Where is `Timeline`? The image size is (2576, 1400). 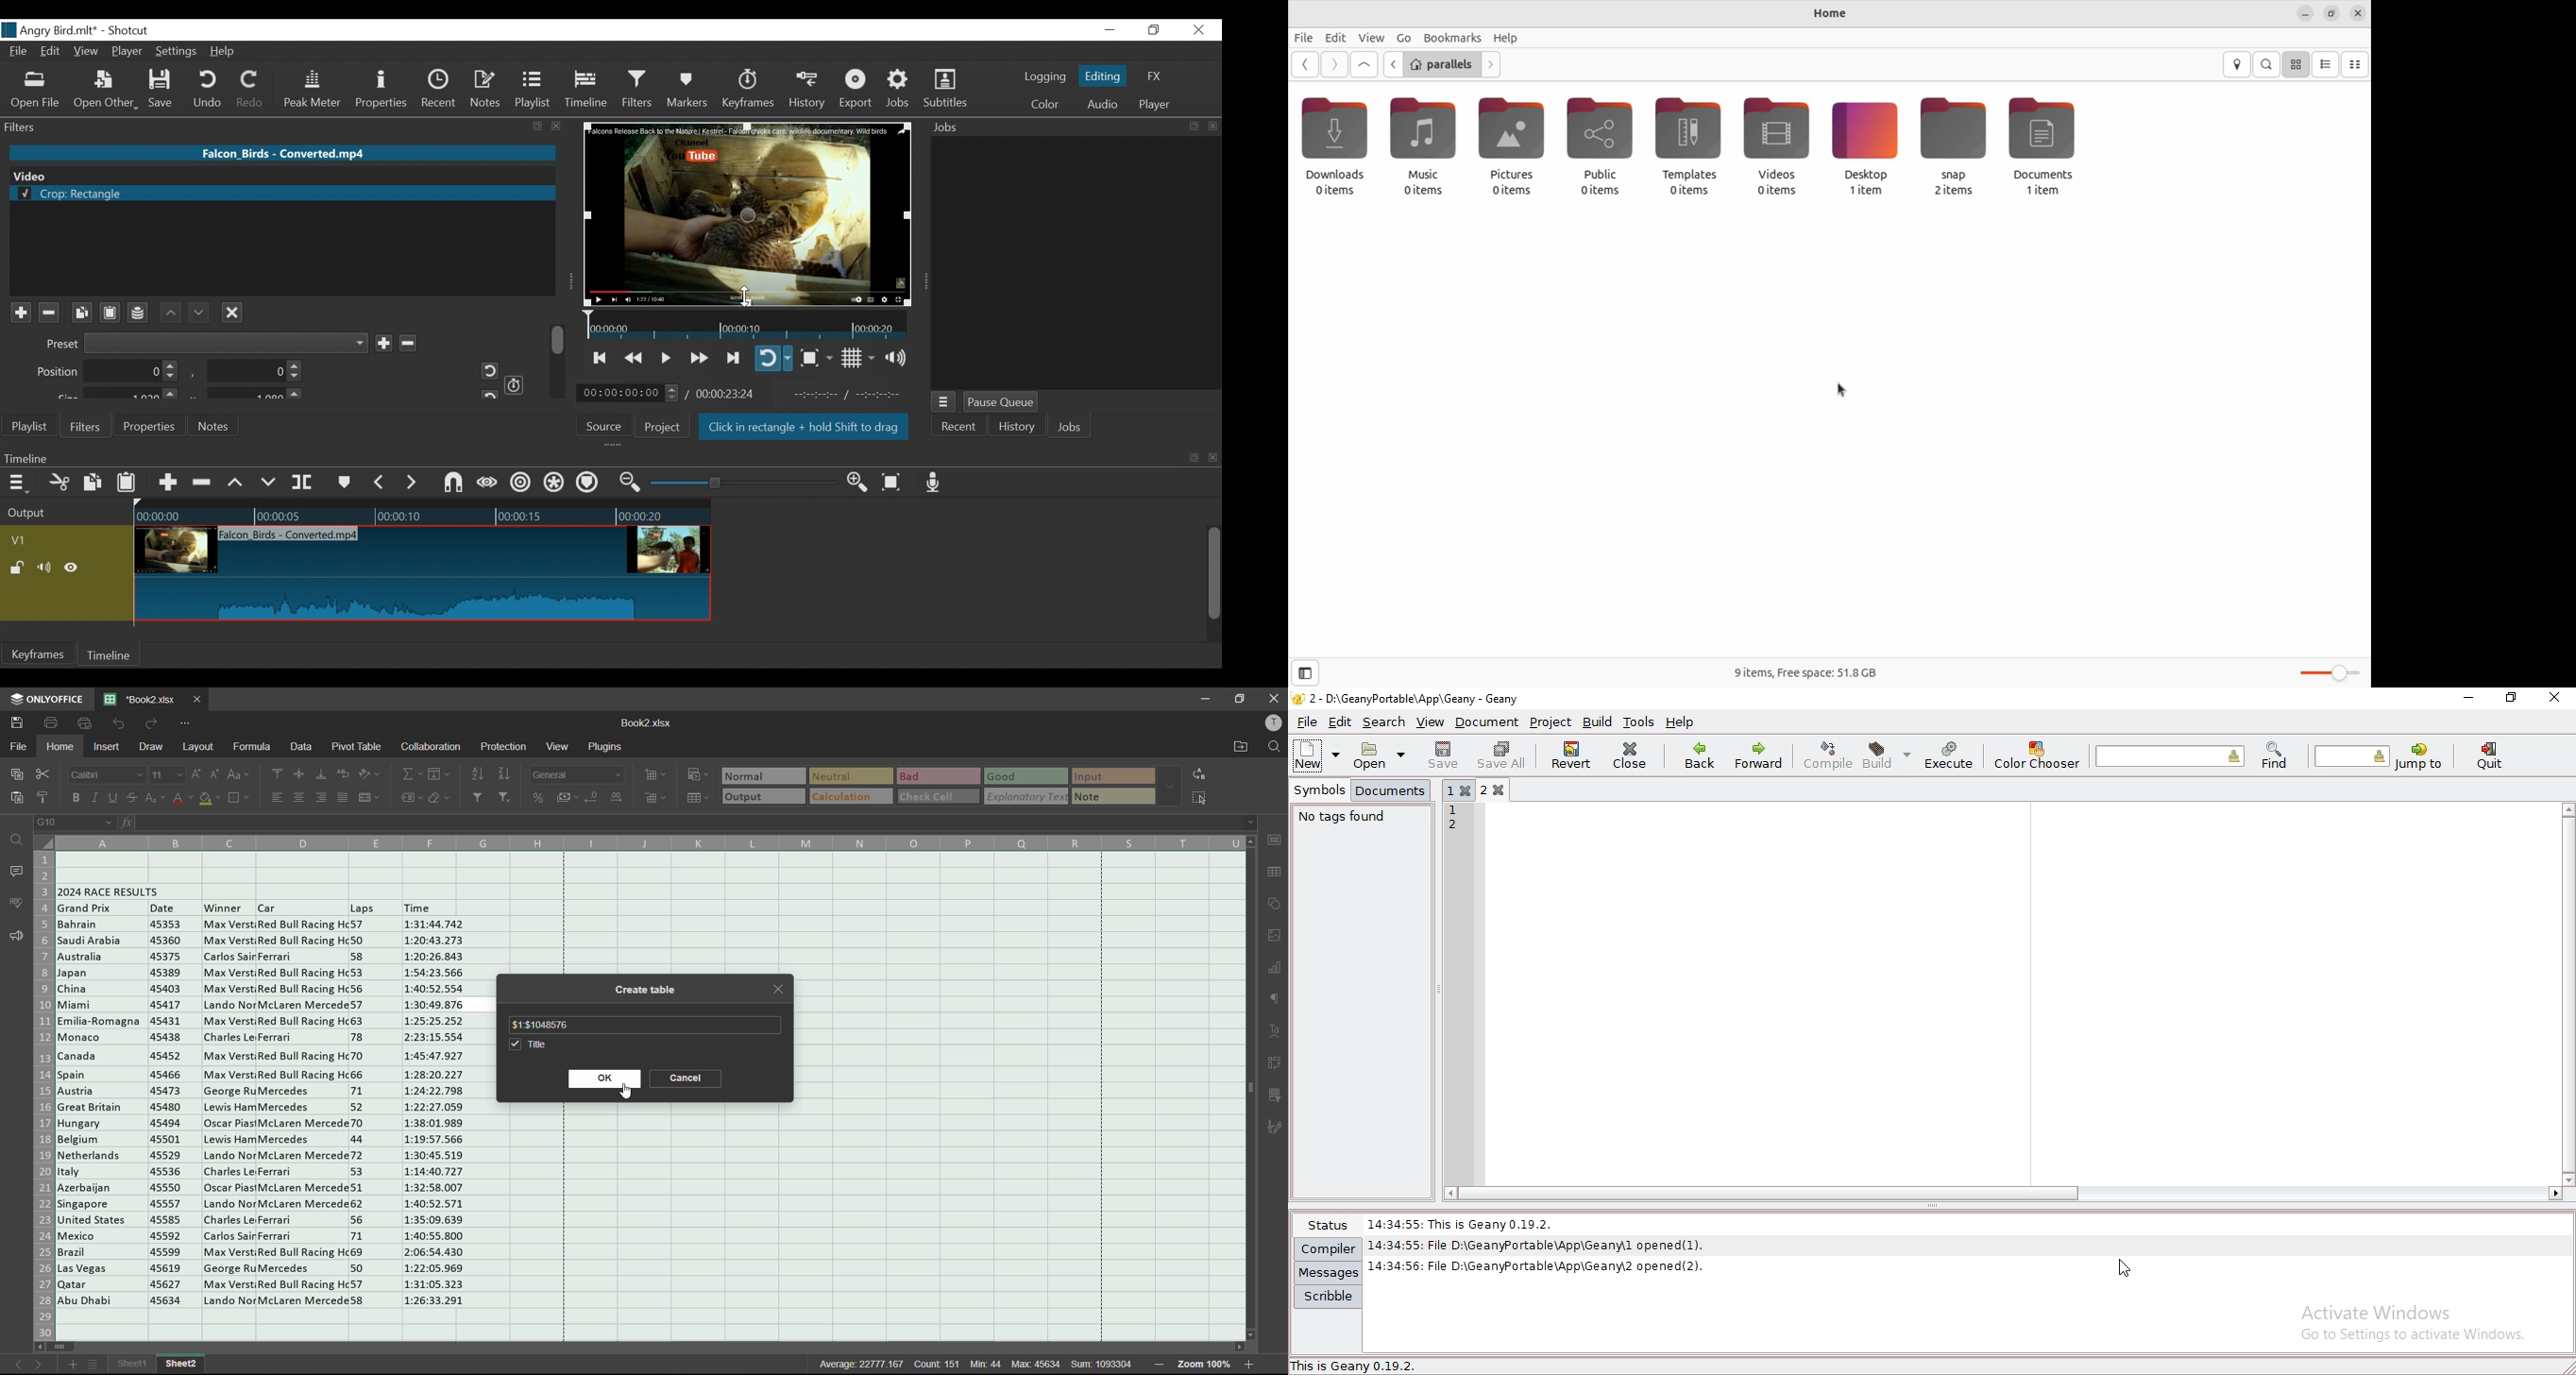 Timeline is located at coordinates (587, 89).